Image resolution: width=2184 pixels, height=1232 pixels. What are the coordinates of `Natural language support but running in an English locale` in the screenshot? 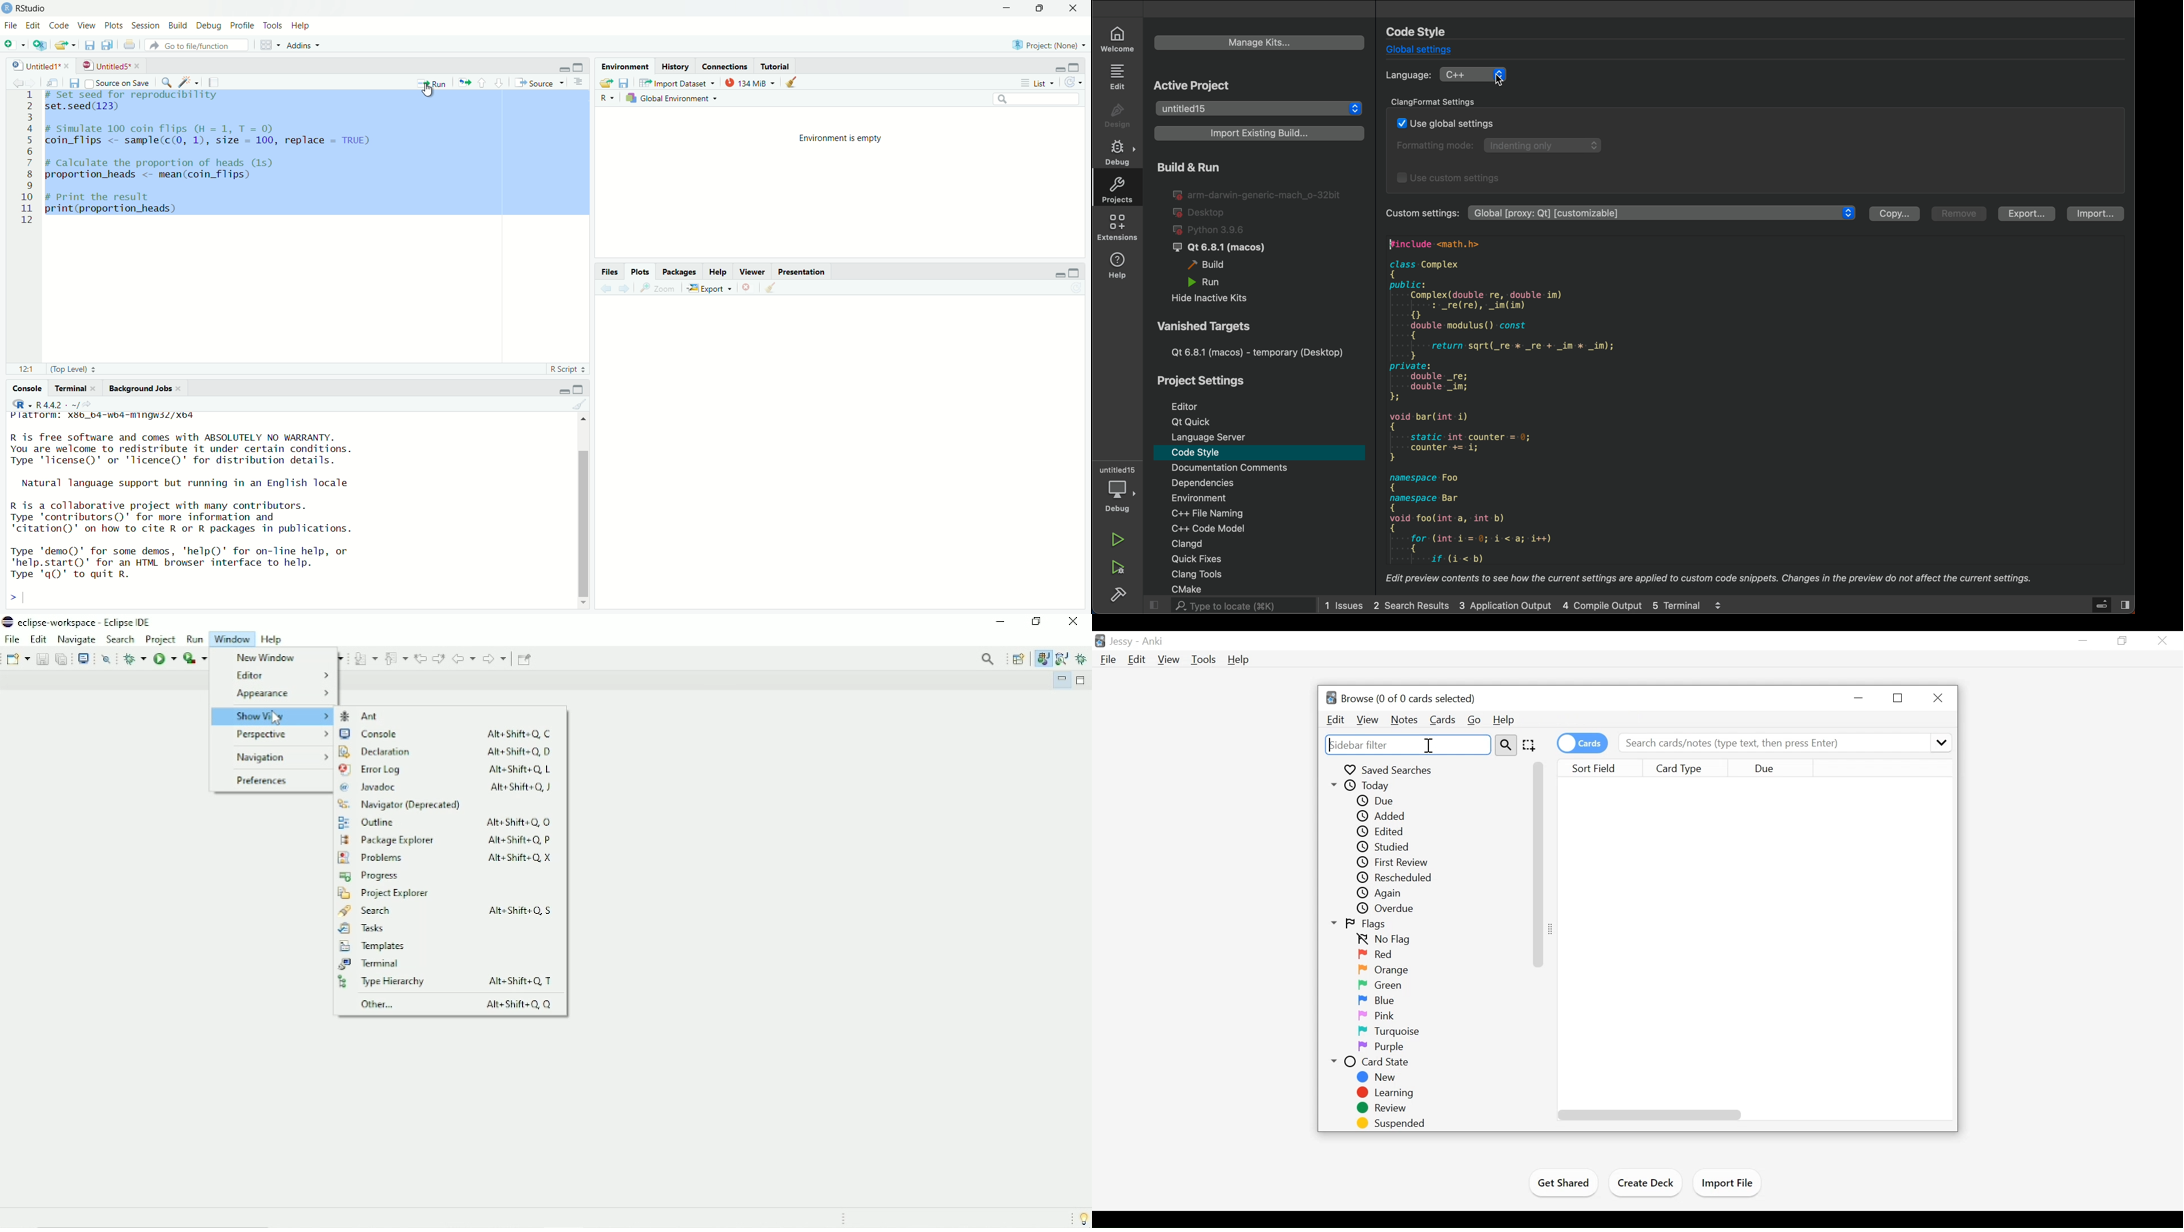 It's located at (194, 484).